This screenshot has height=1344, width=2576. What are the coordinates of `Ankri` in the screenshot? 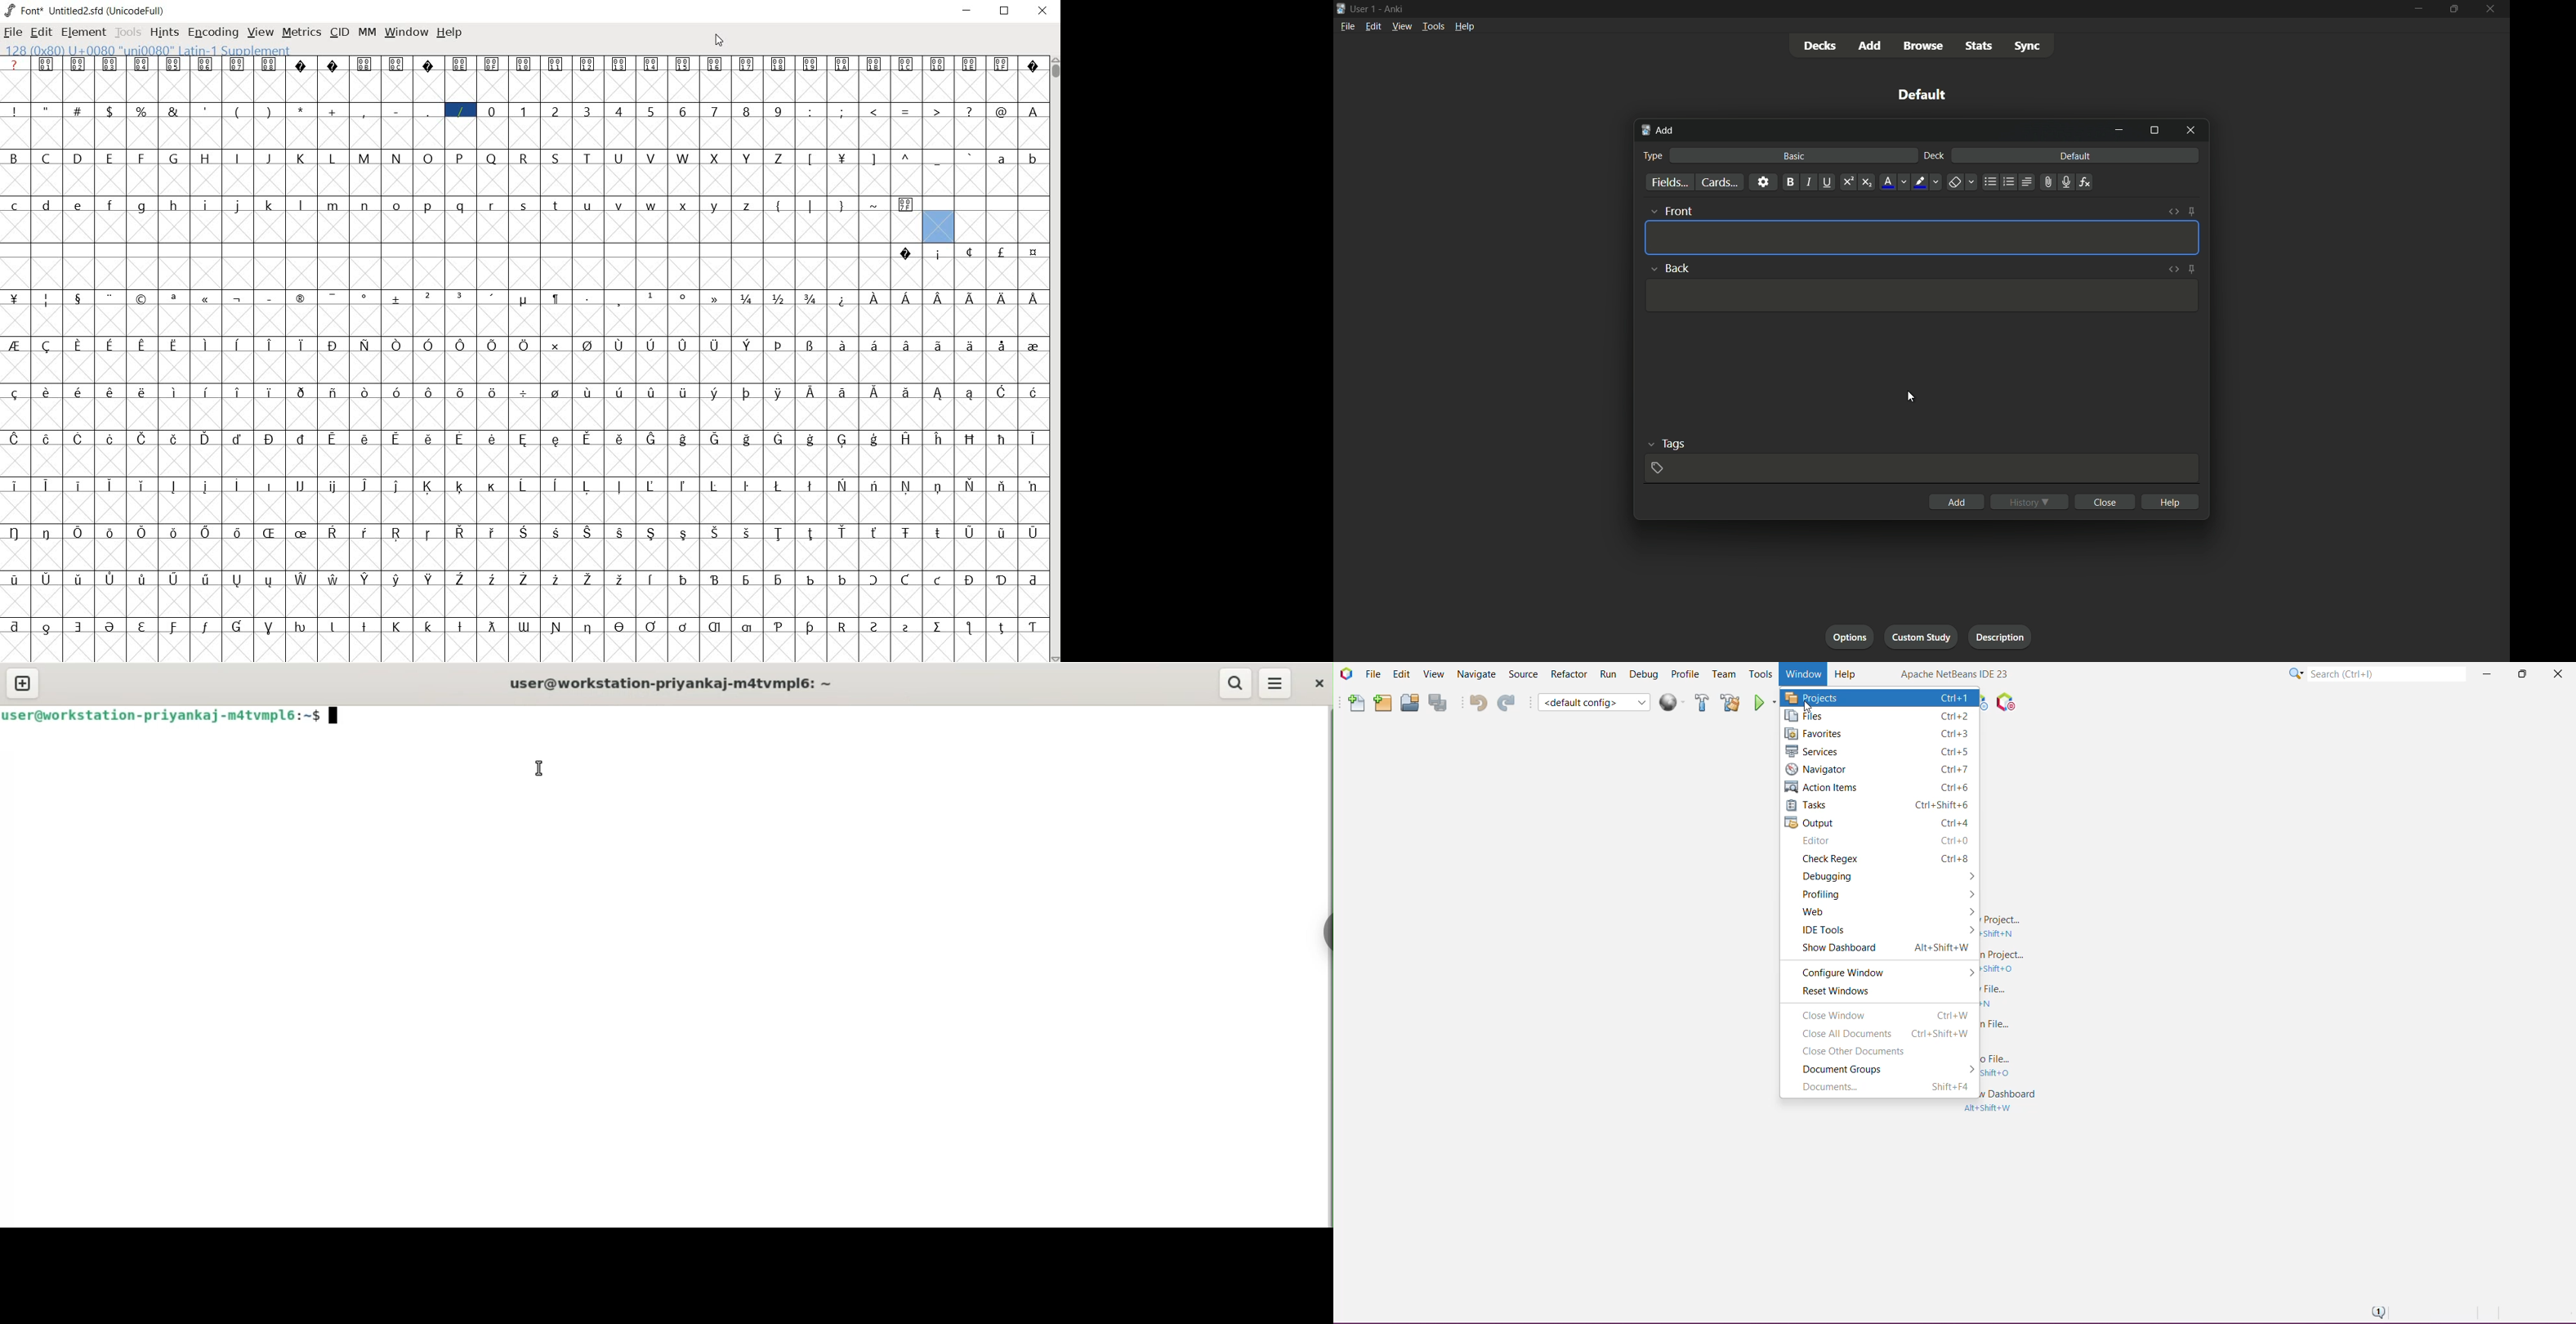 It's located at (1392, 8).